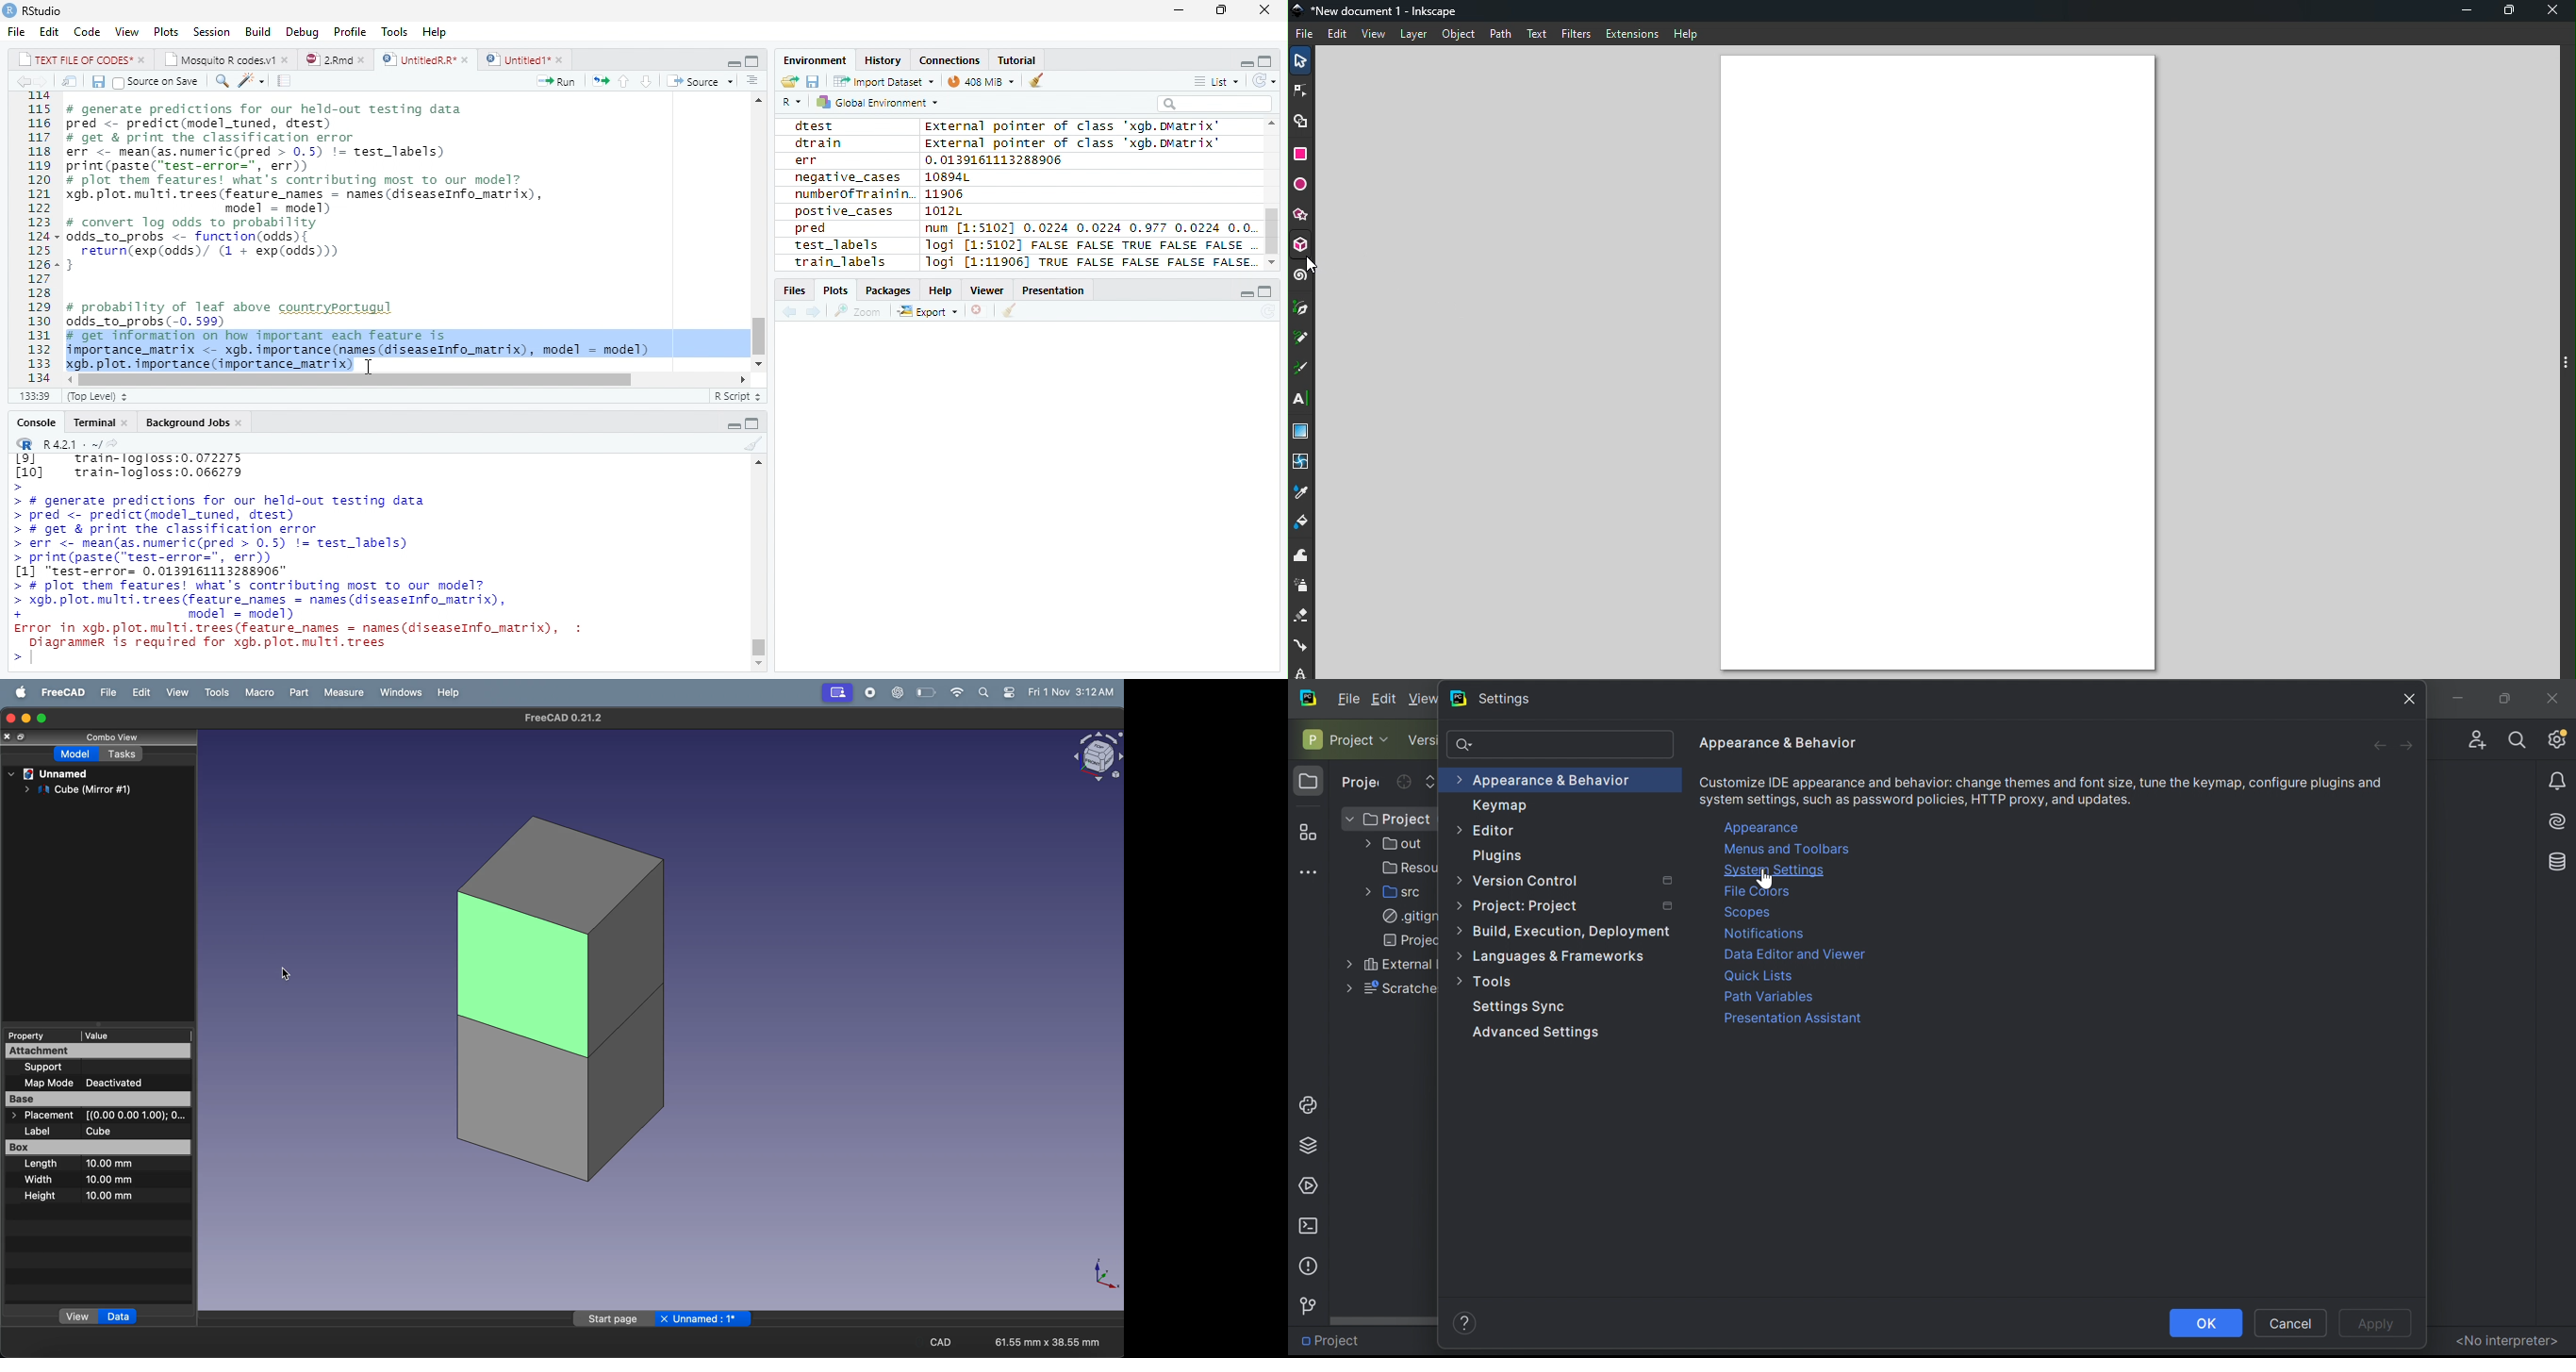 The height and width of the screenshot is (1372, 2576). Describe the element at coordinates (406, 381) in the screenshot. I see `Scroll` at that location.